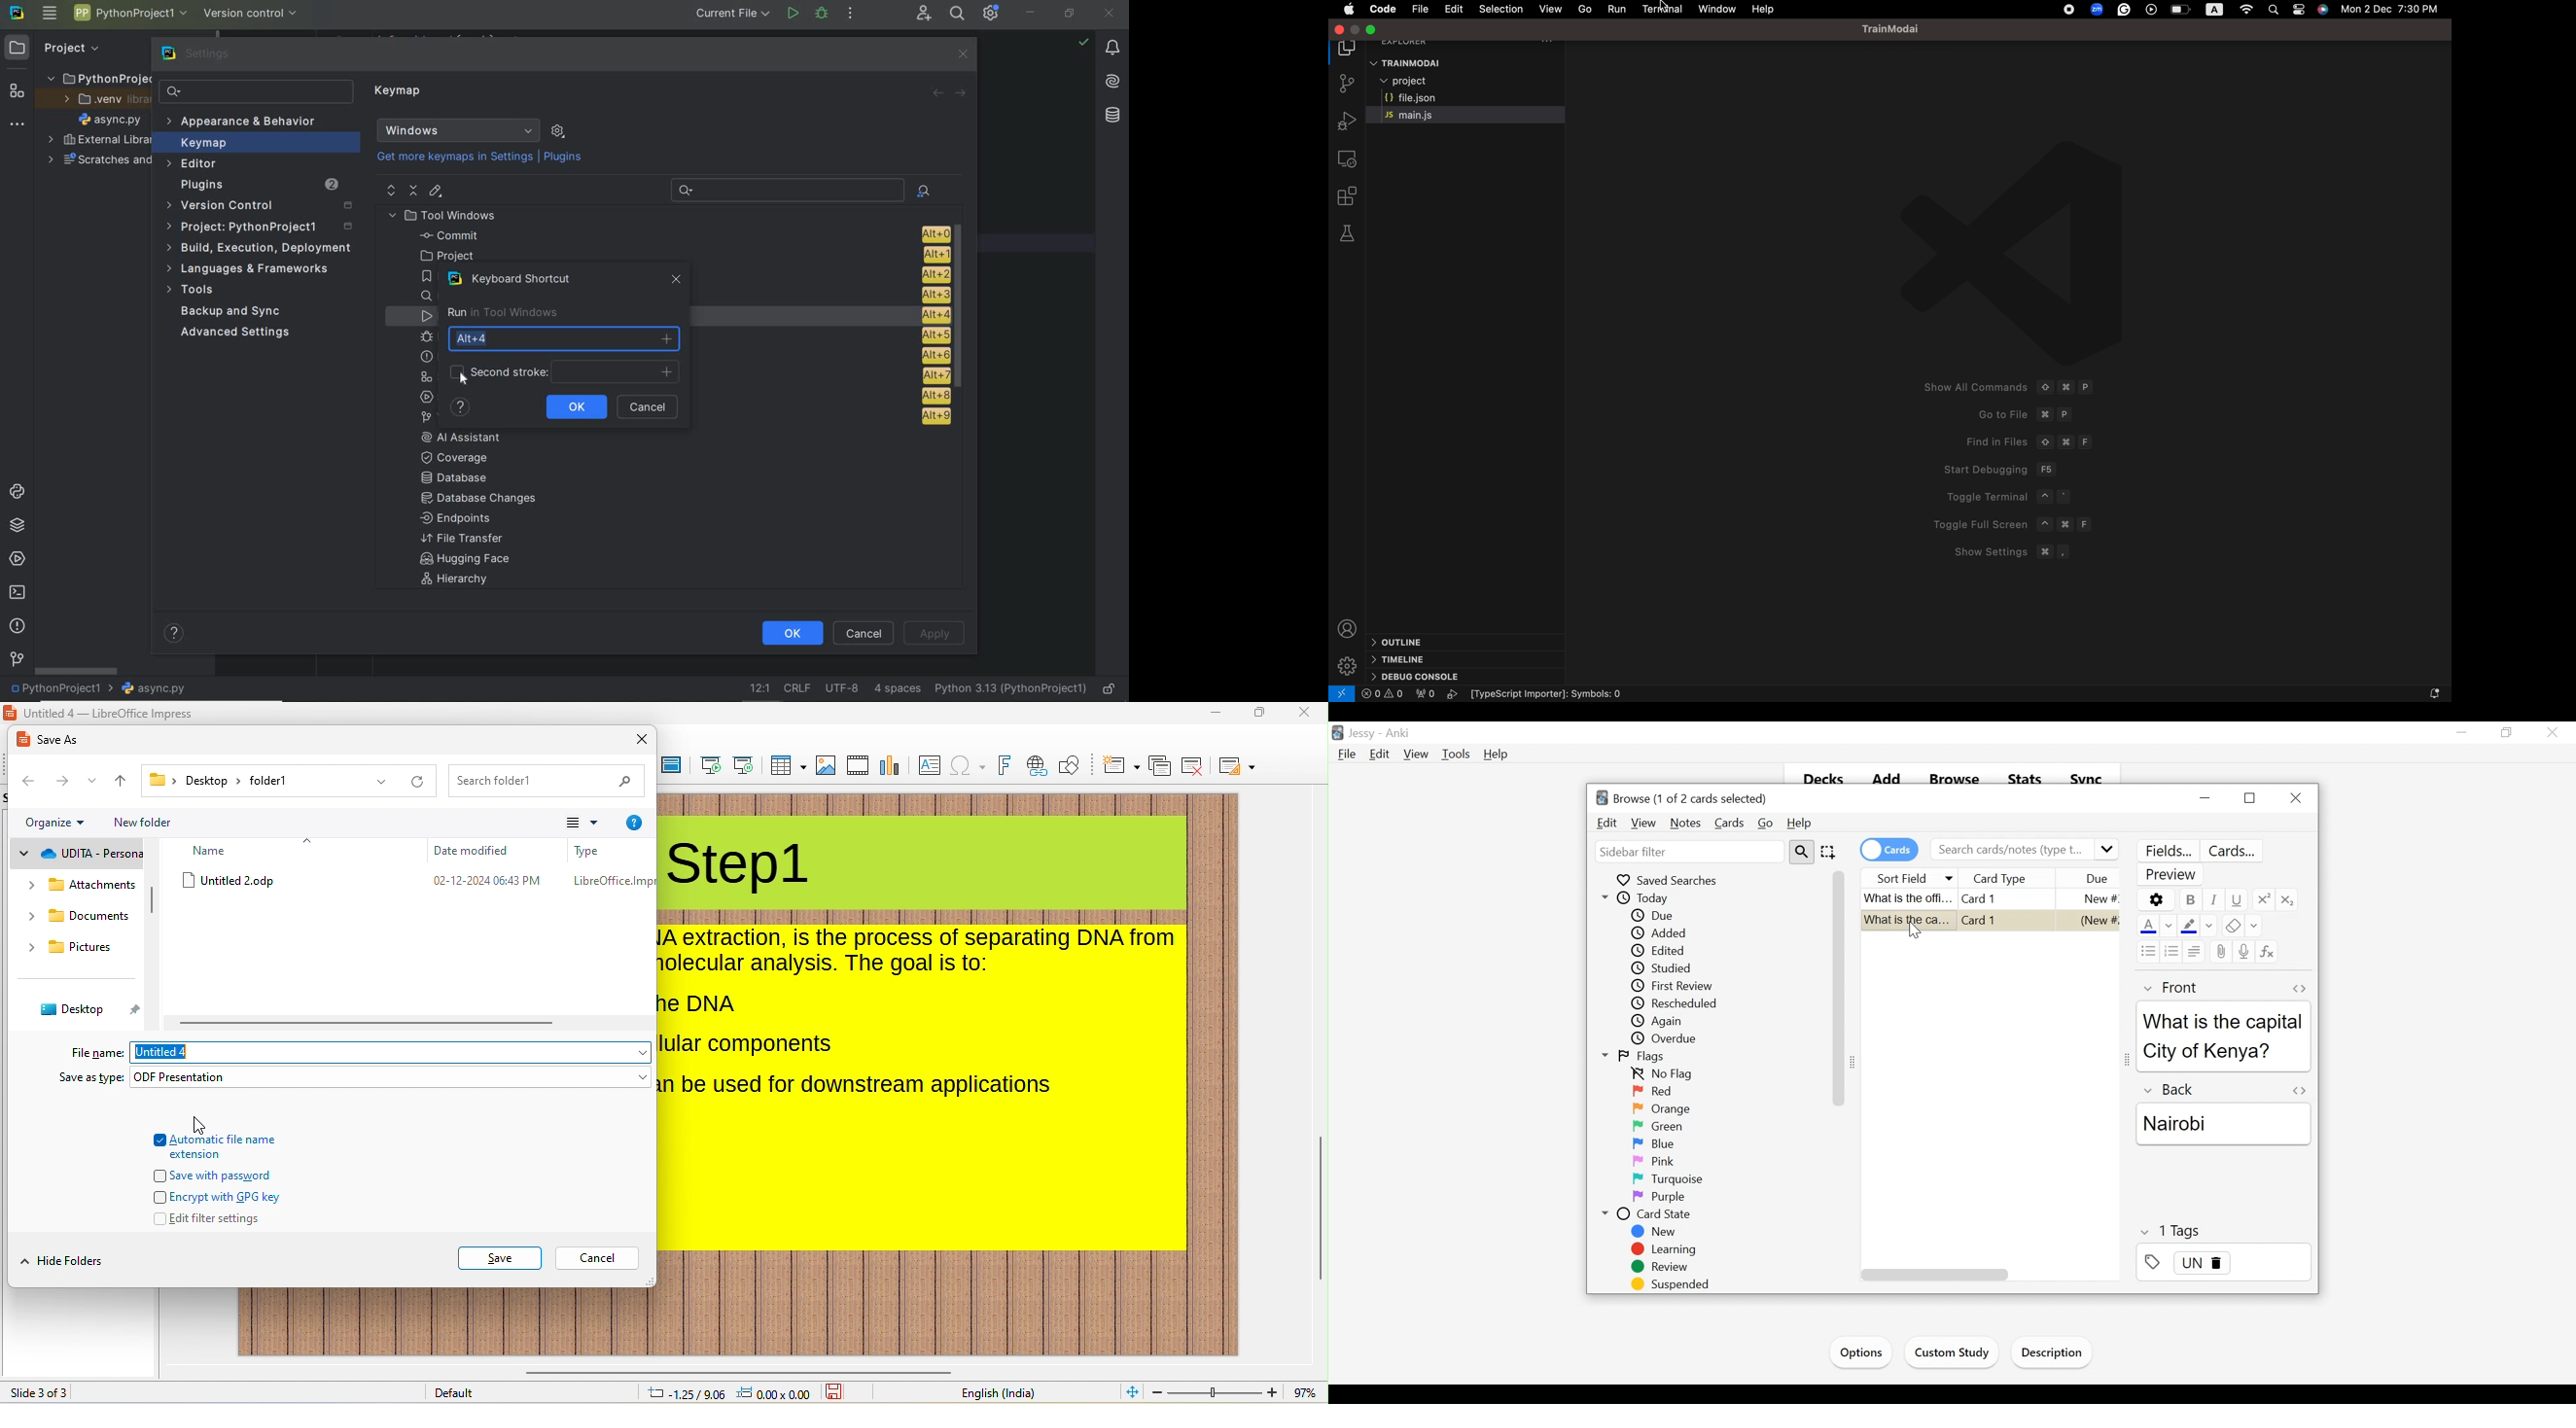 The height and width of the screenshot is (1428, 2576). Describe the element at coordinates (1671, 880) in the screenshot. I see `Saved Searches` at that location.